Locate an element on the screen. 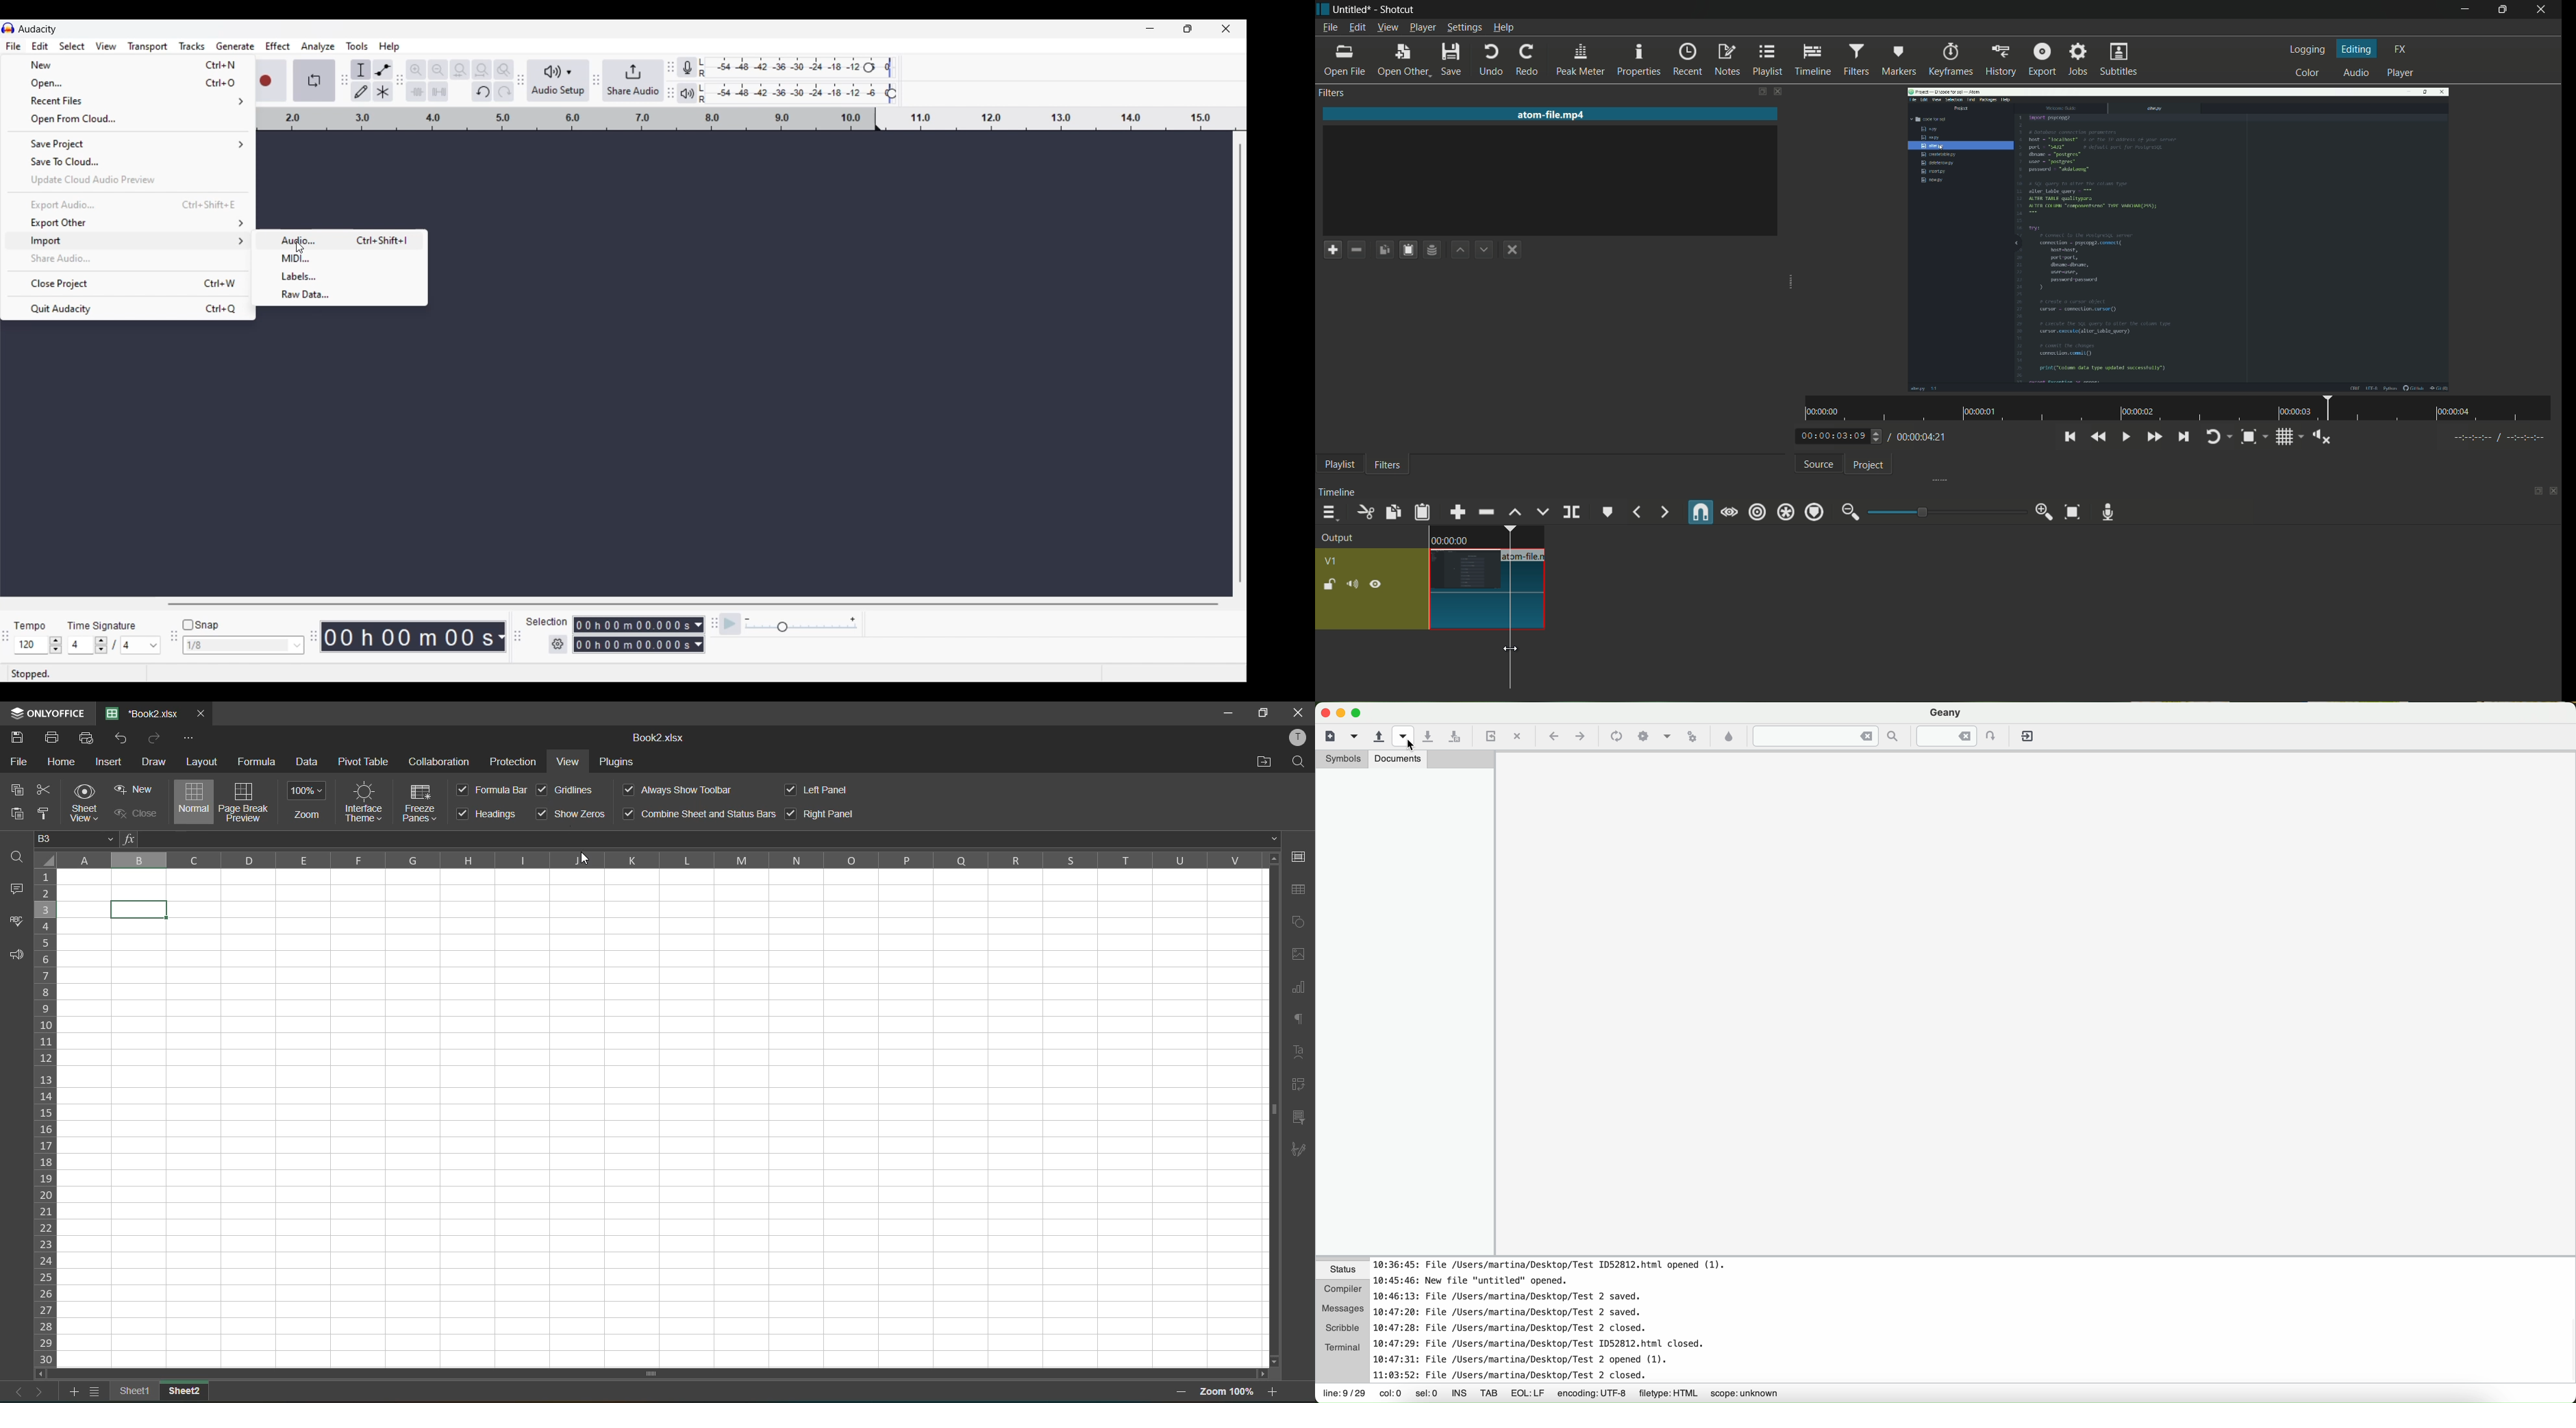 Image resolution: width=2576 pixels, height=1428 pixels. slicer is located at coordinates (1301, 1117).